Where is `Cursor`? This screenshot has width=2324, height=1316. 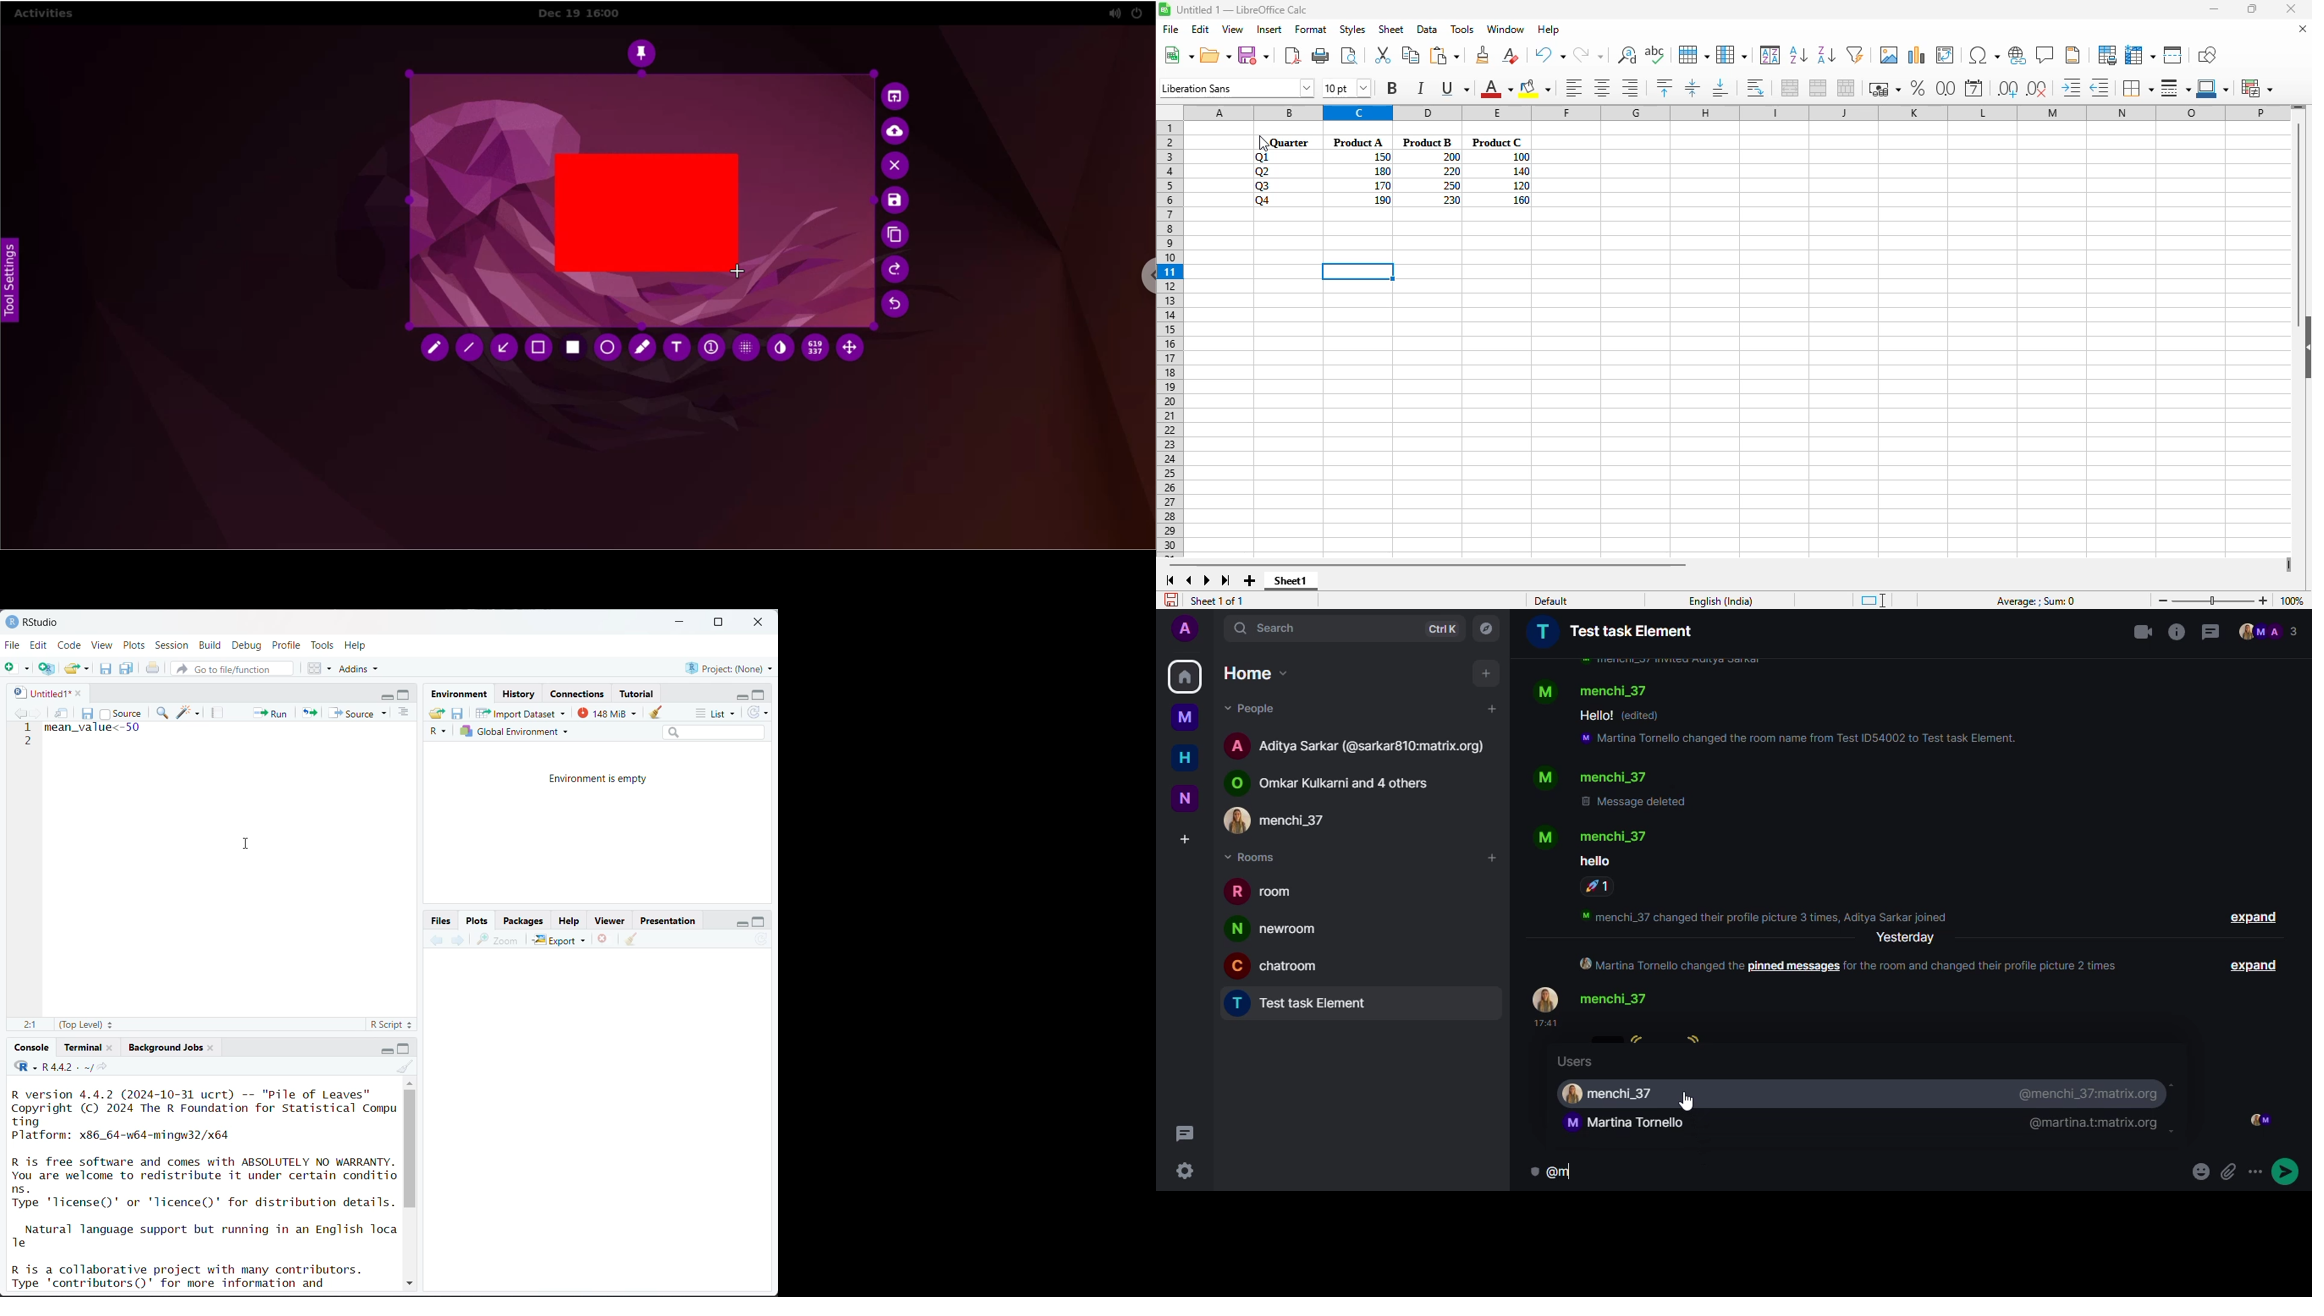
Cursor is located at coordinates (1264, 143).